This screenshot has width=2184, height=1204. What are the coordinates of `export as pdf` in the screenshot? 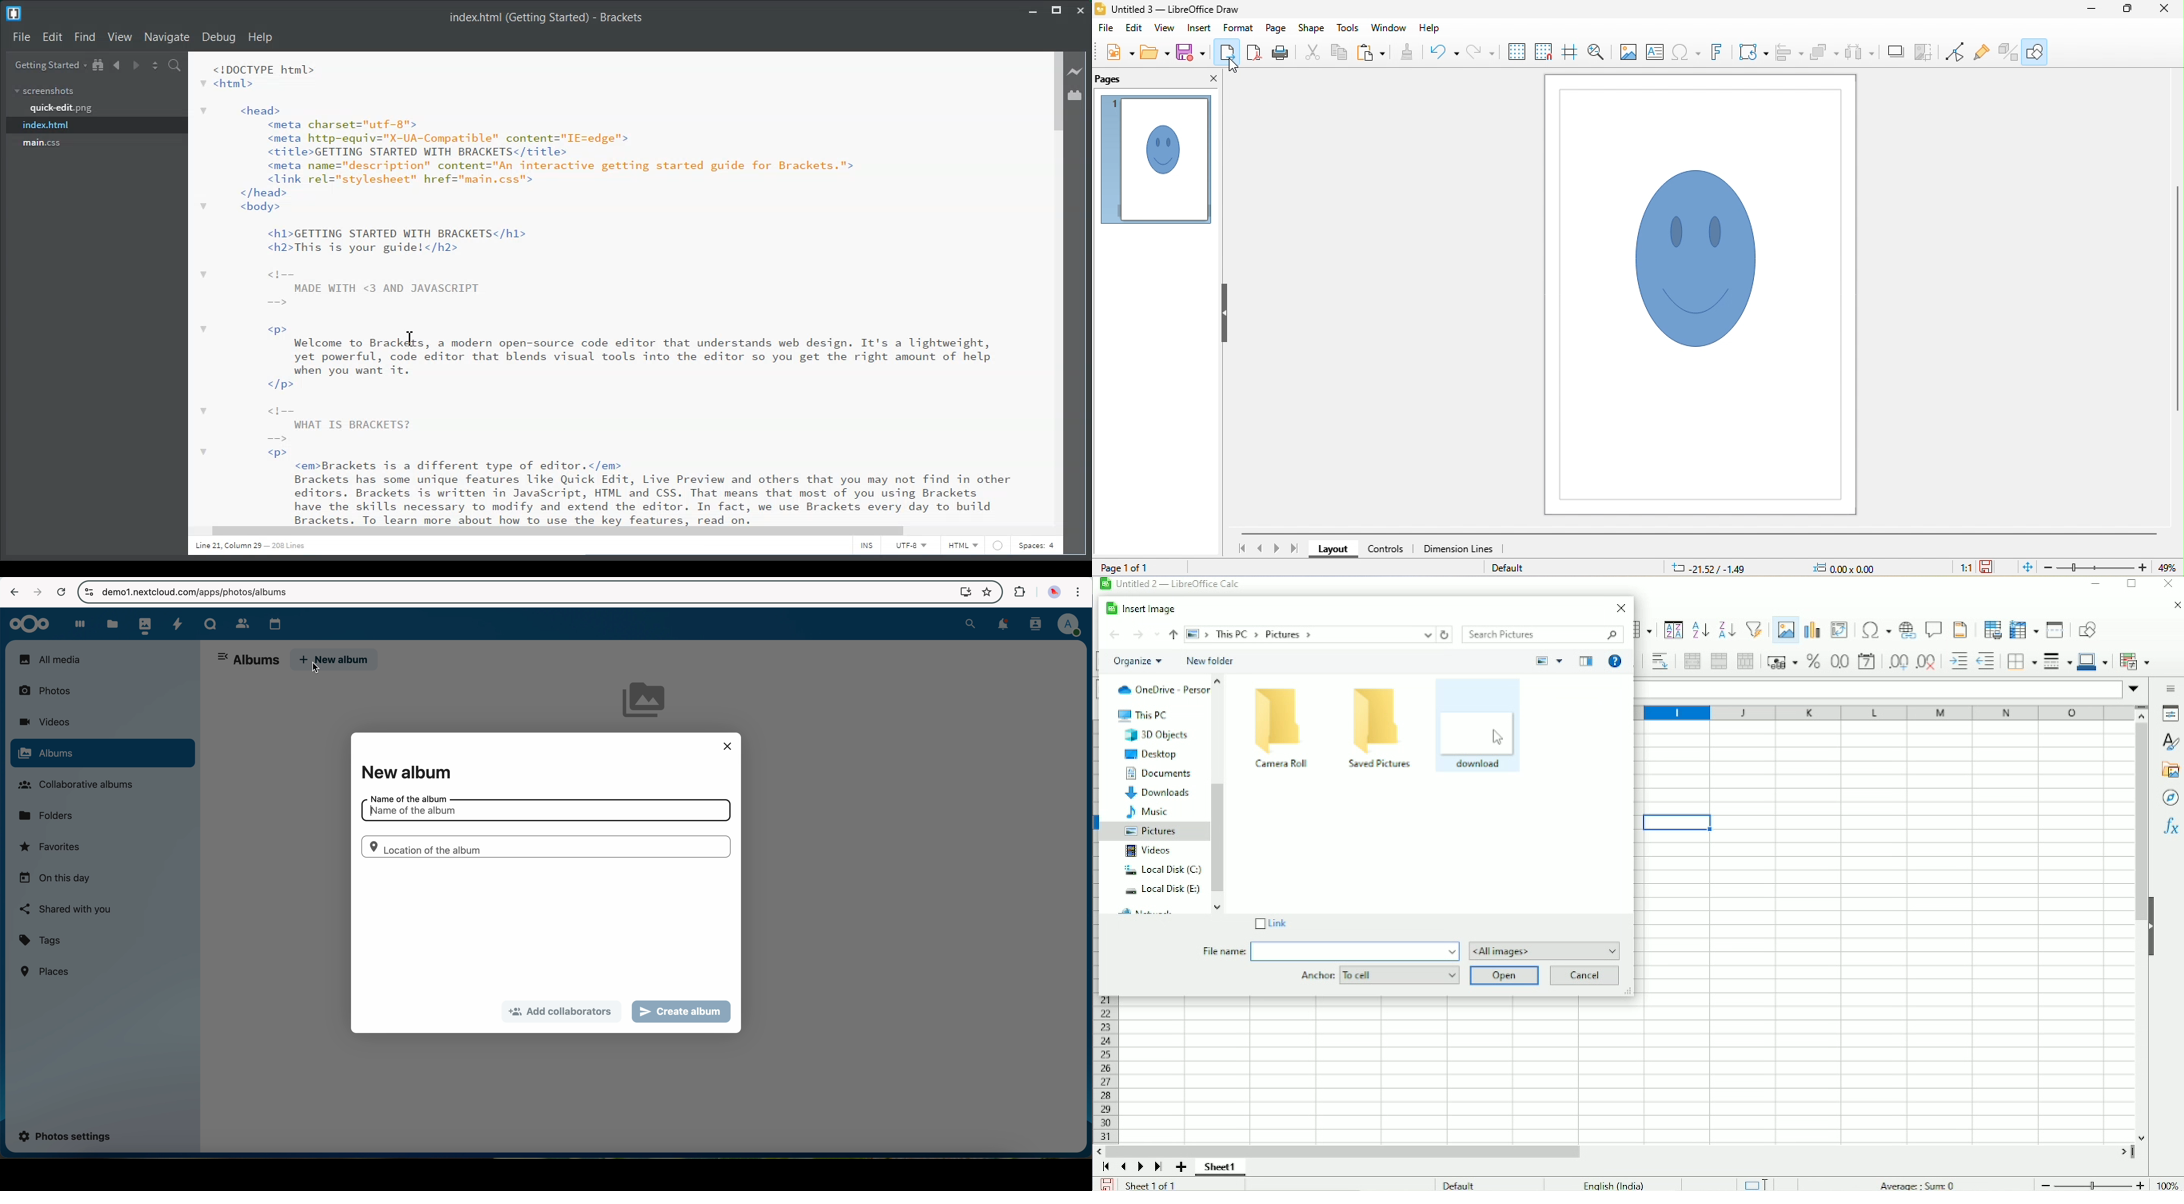 It's located at (1255, 54).